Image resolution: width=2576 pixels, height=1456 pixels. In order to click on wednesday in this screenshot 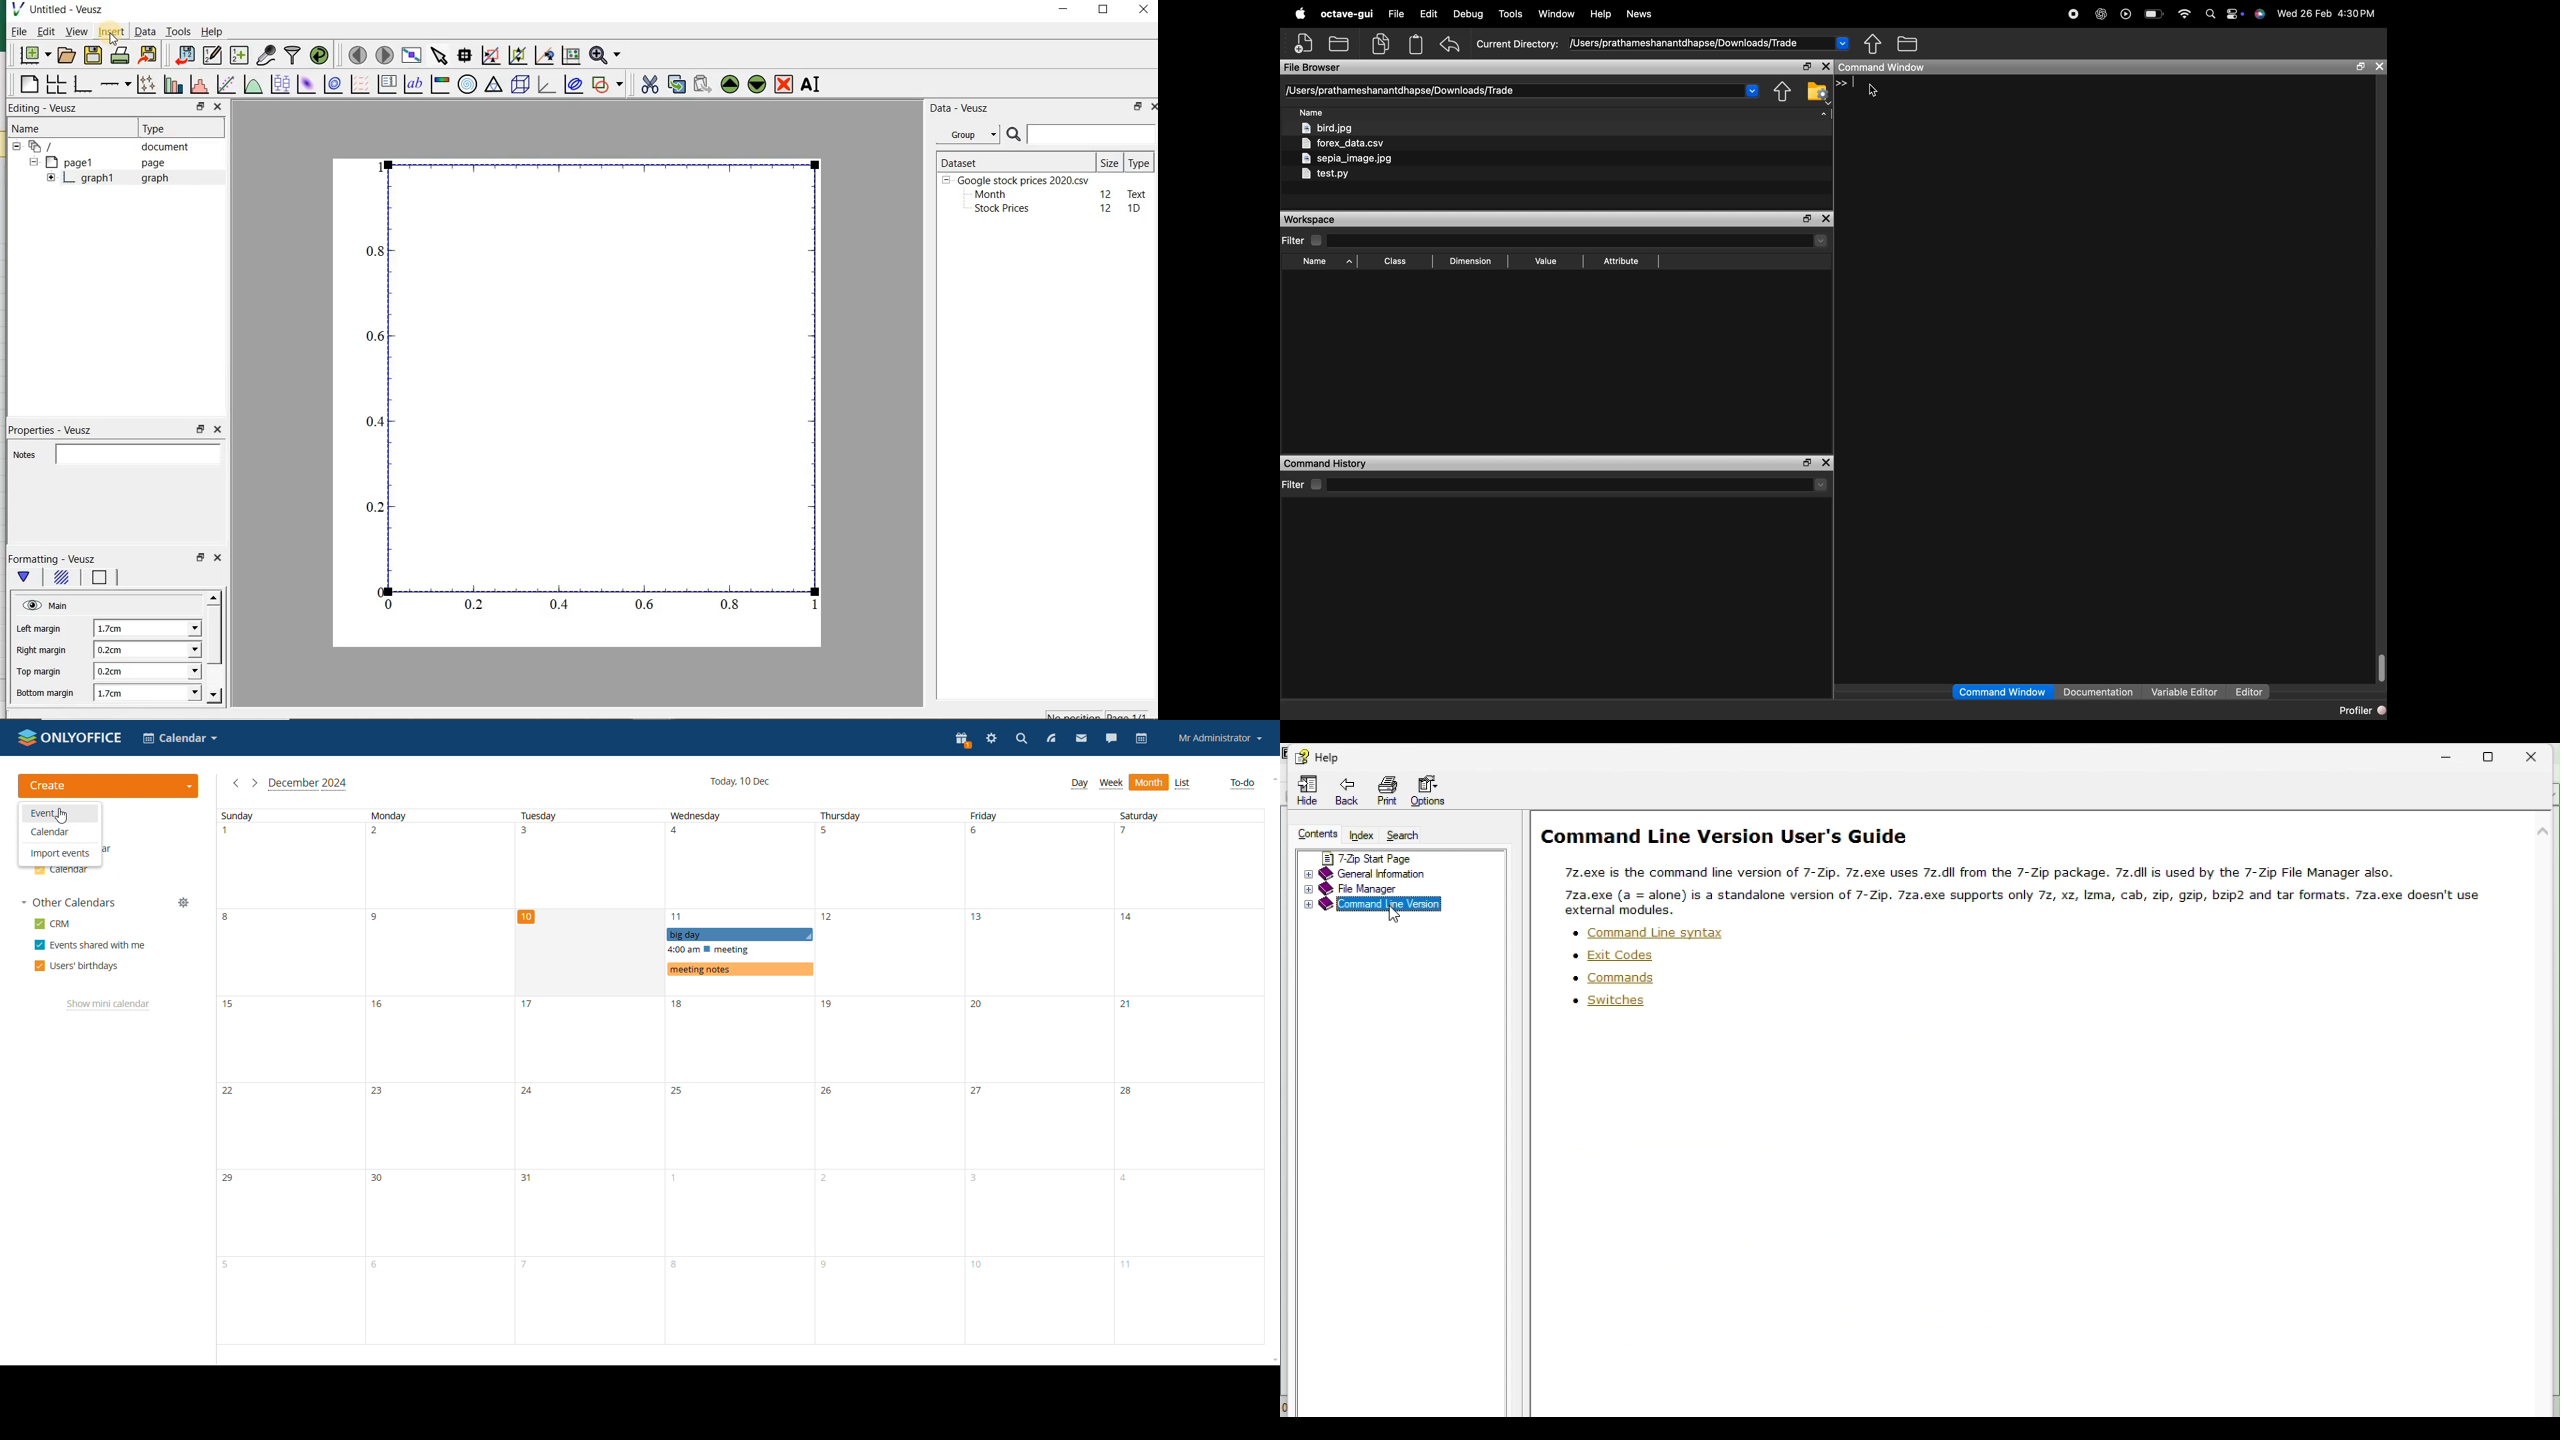, I will do `click(740, 1077)`.